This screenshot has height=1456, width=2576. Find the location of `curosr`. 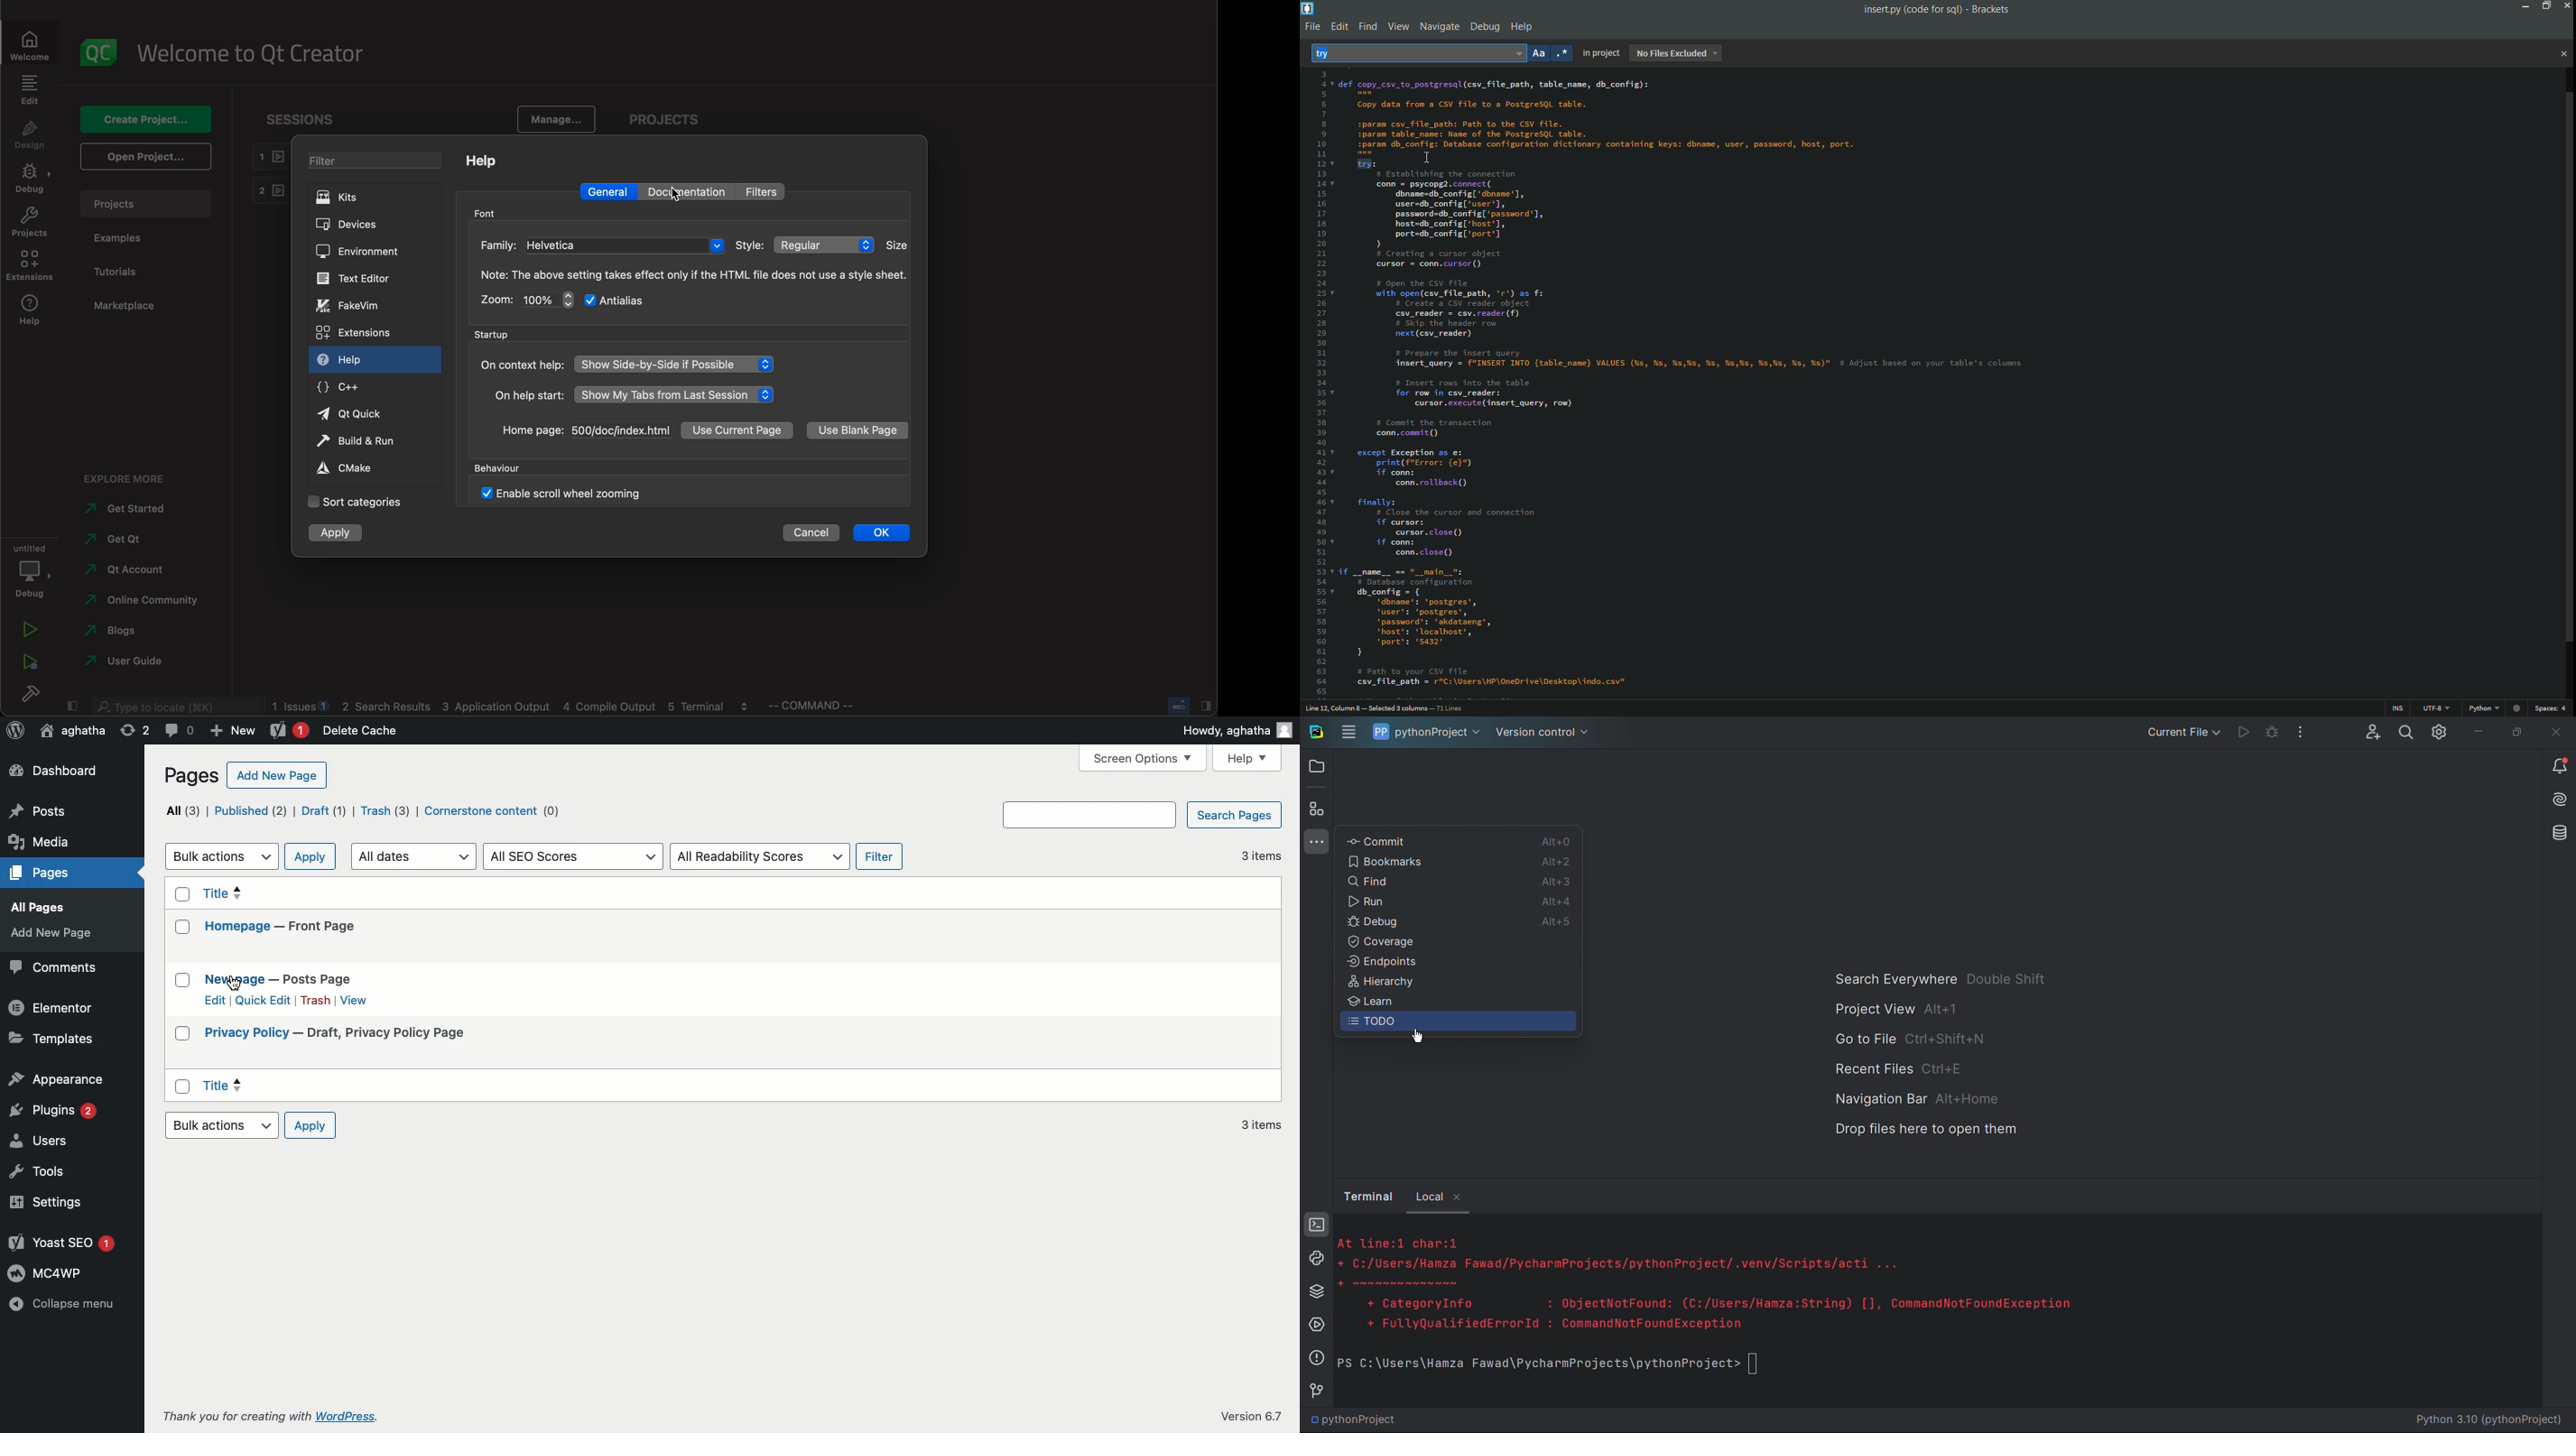

curosr is located at coordinates (236, 983).